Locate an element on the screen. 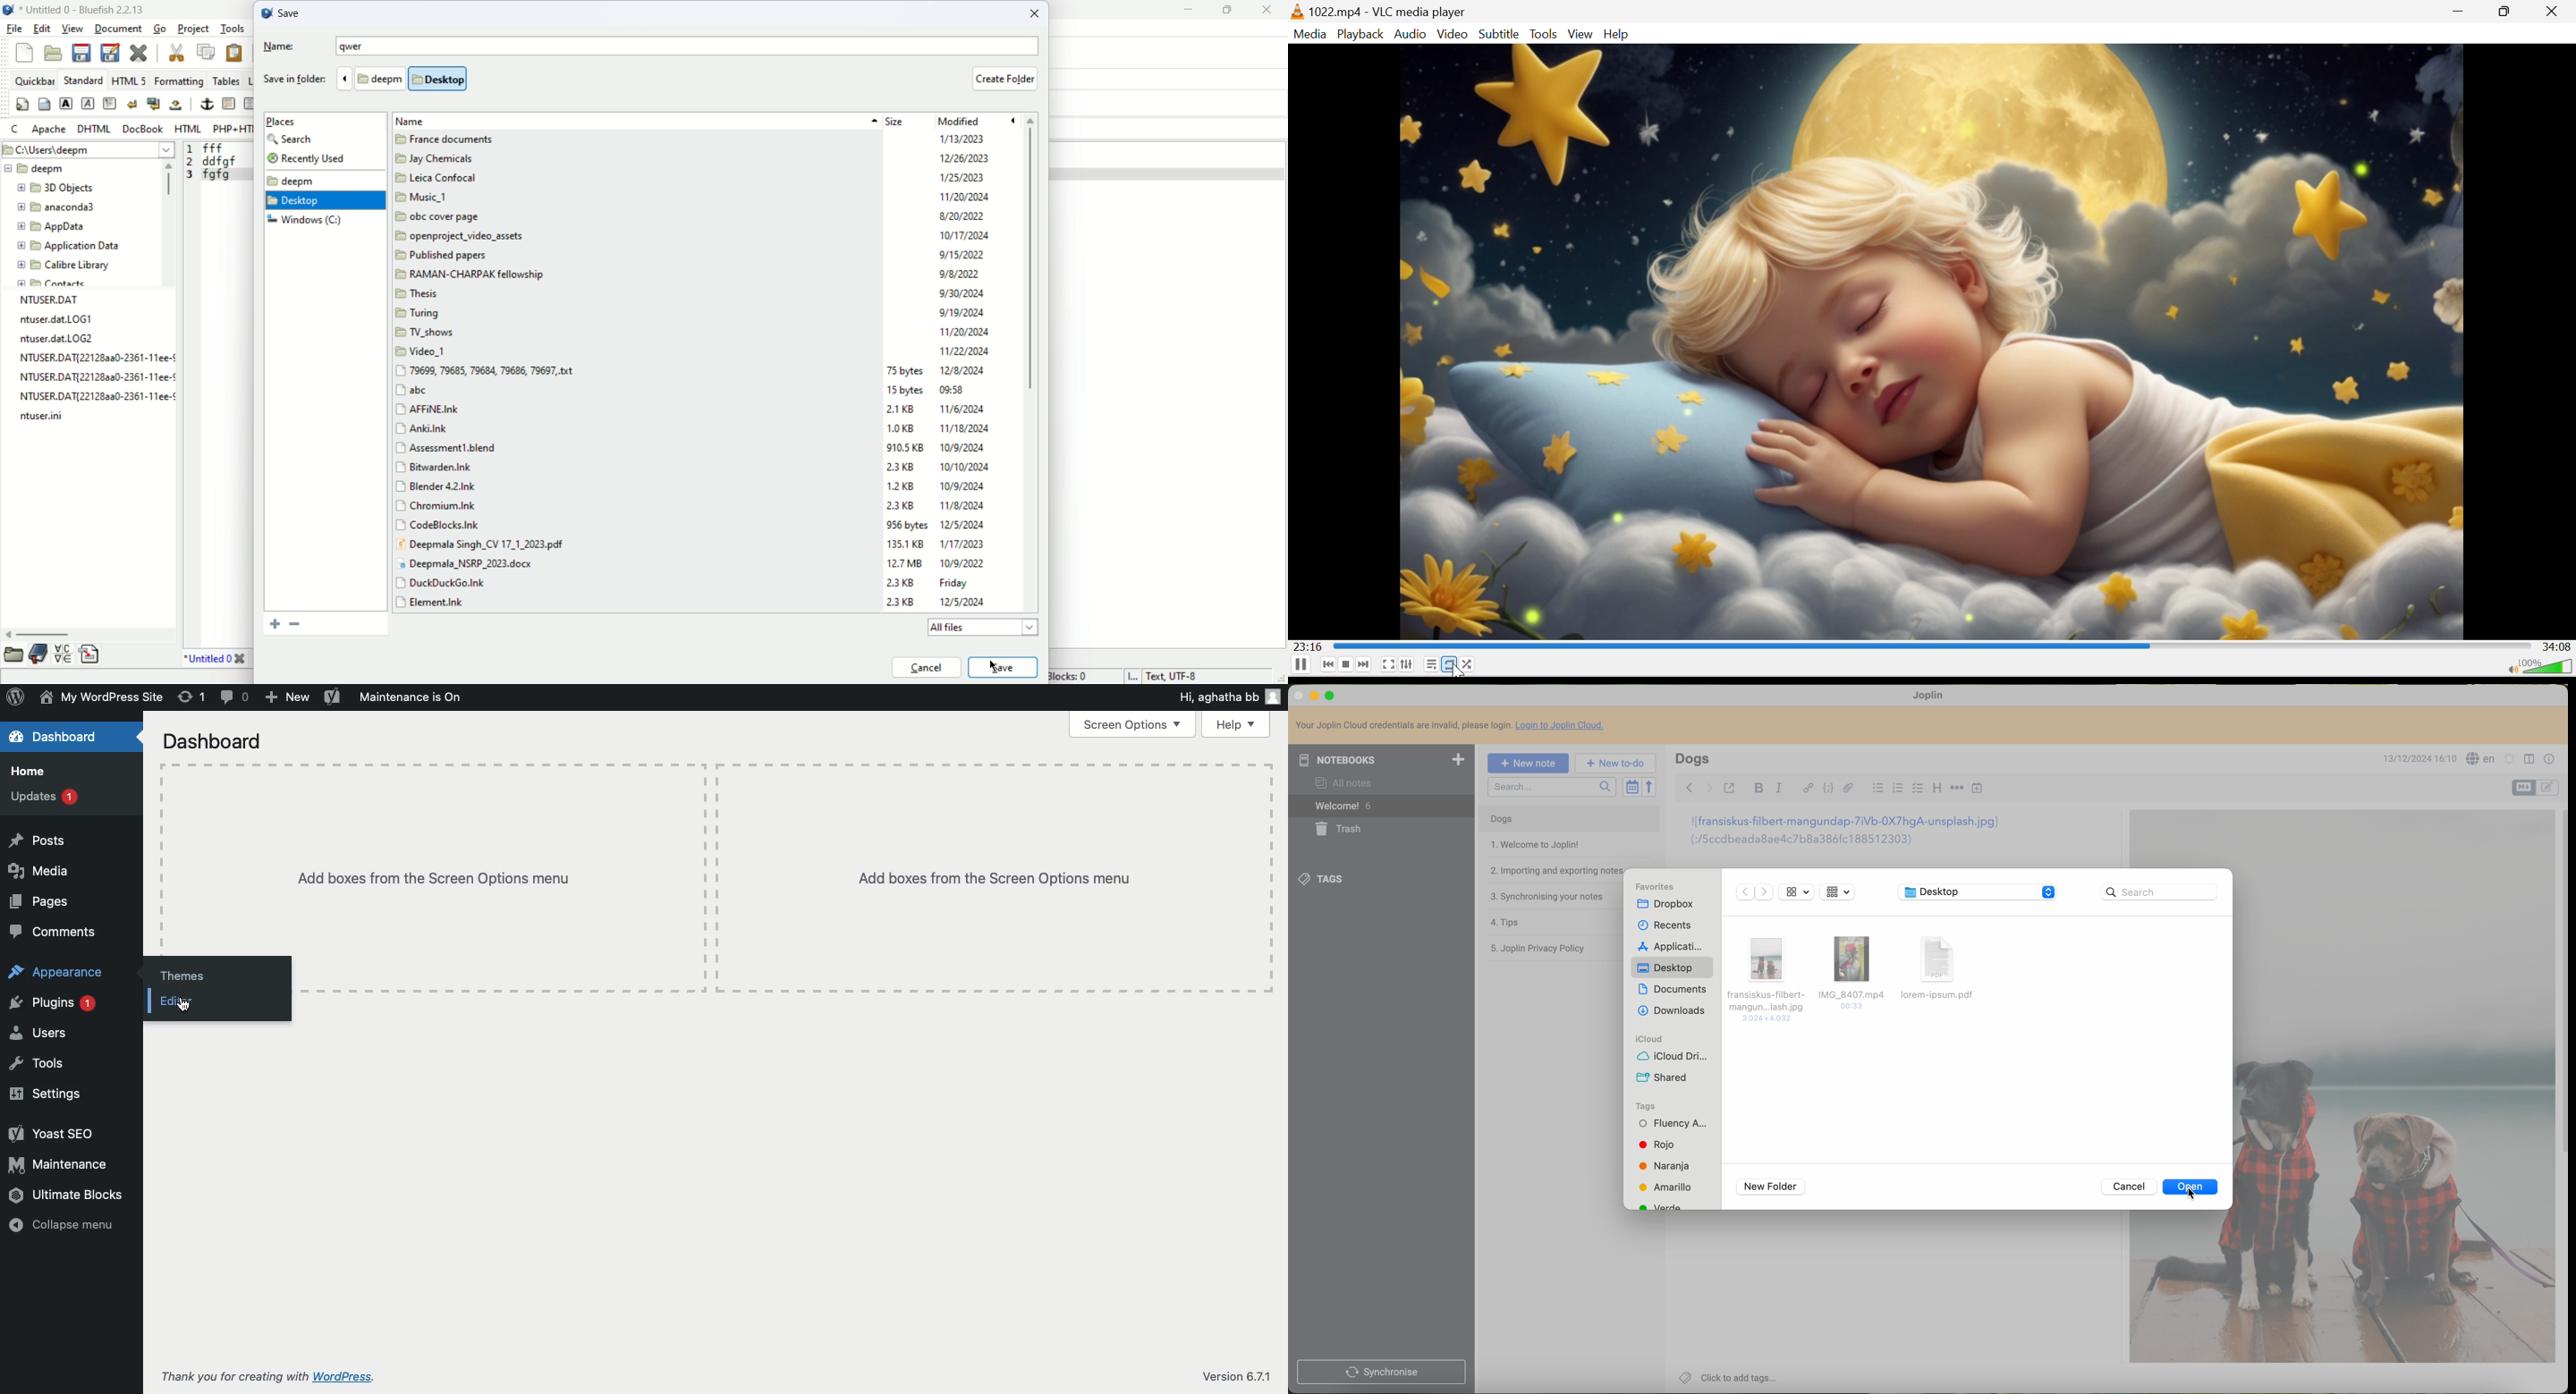 This screenshot has width=2576, height=1400. file name is located at coordinates (95, 398).